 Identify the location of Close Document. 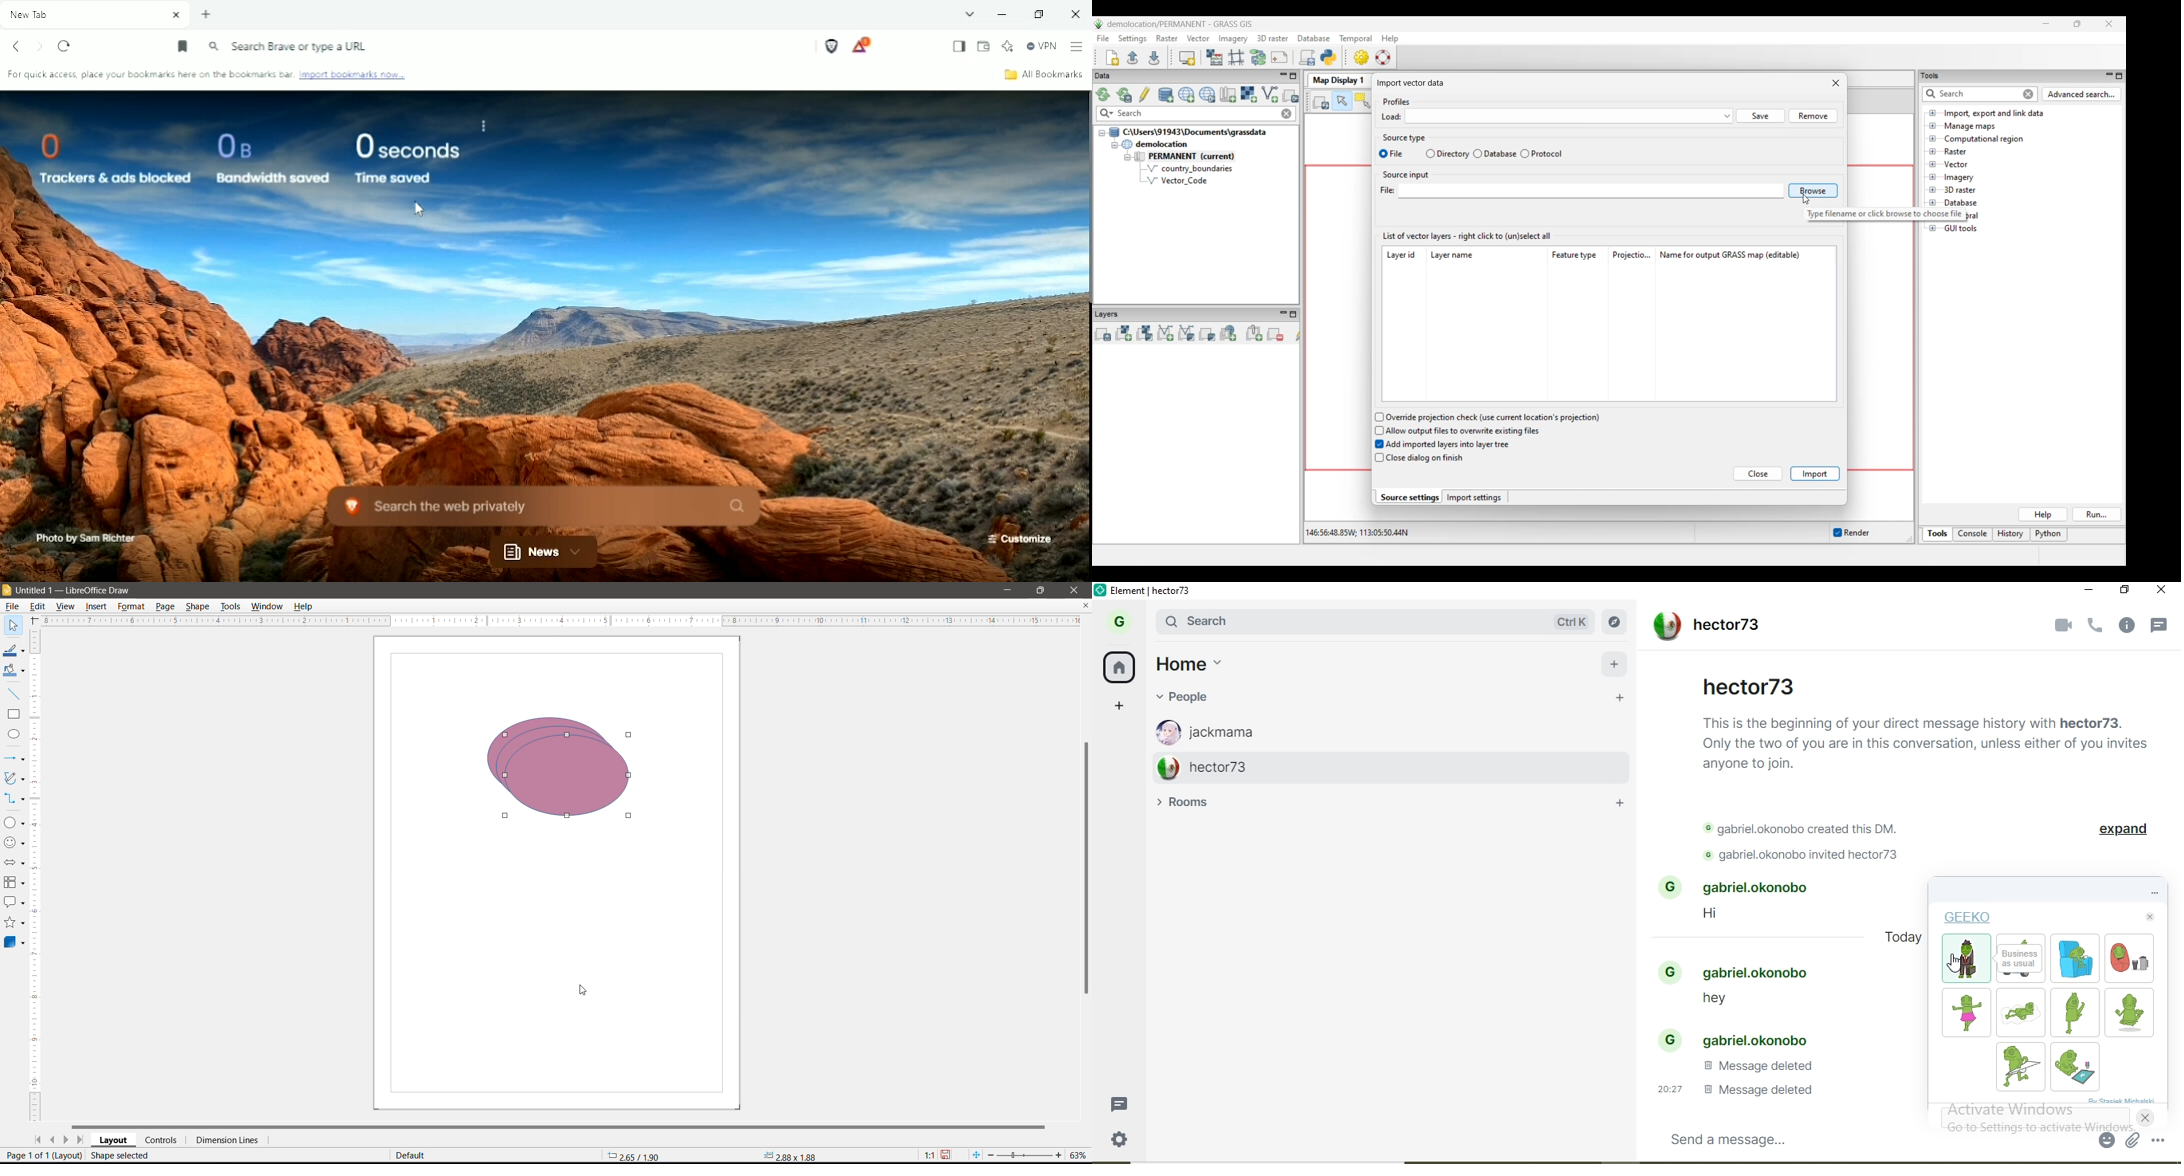
(1085, 606).